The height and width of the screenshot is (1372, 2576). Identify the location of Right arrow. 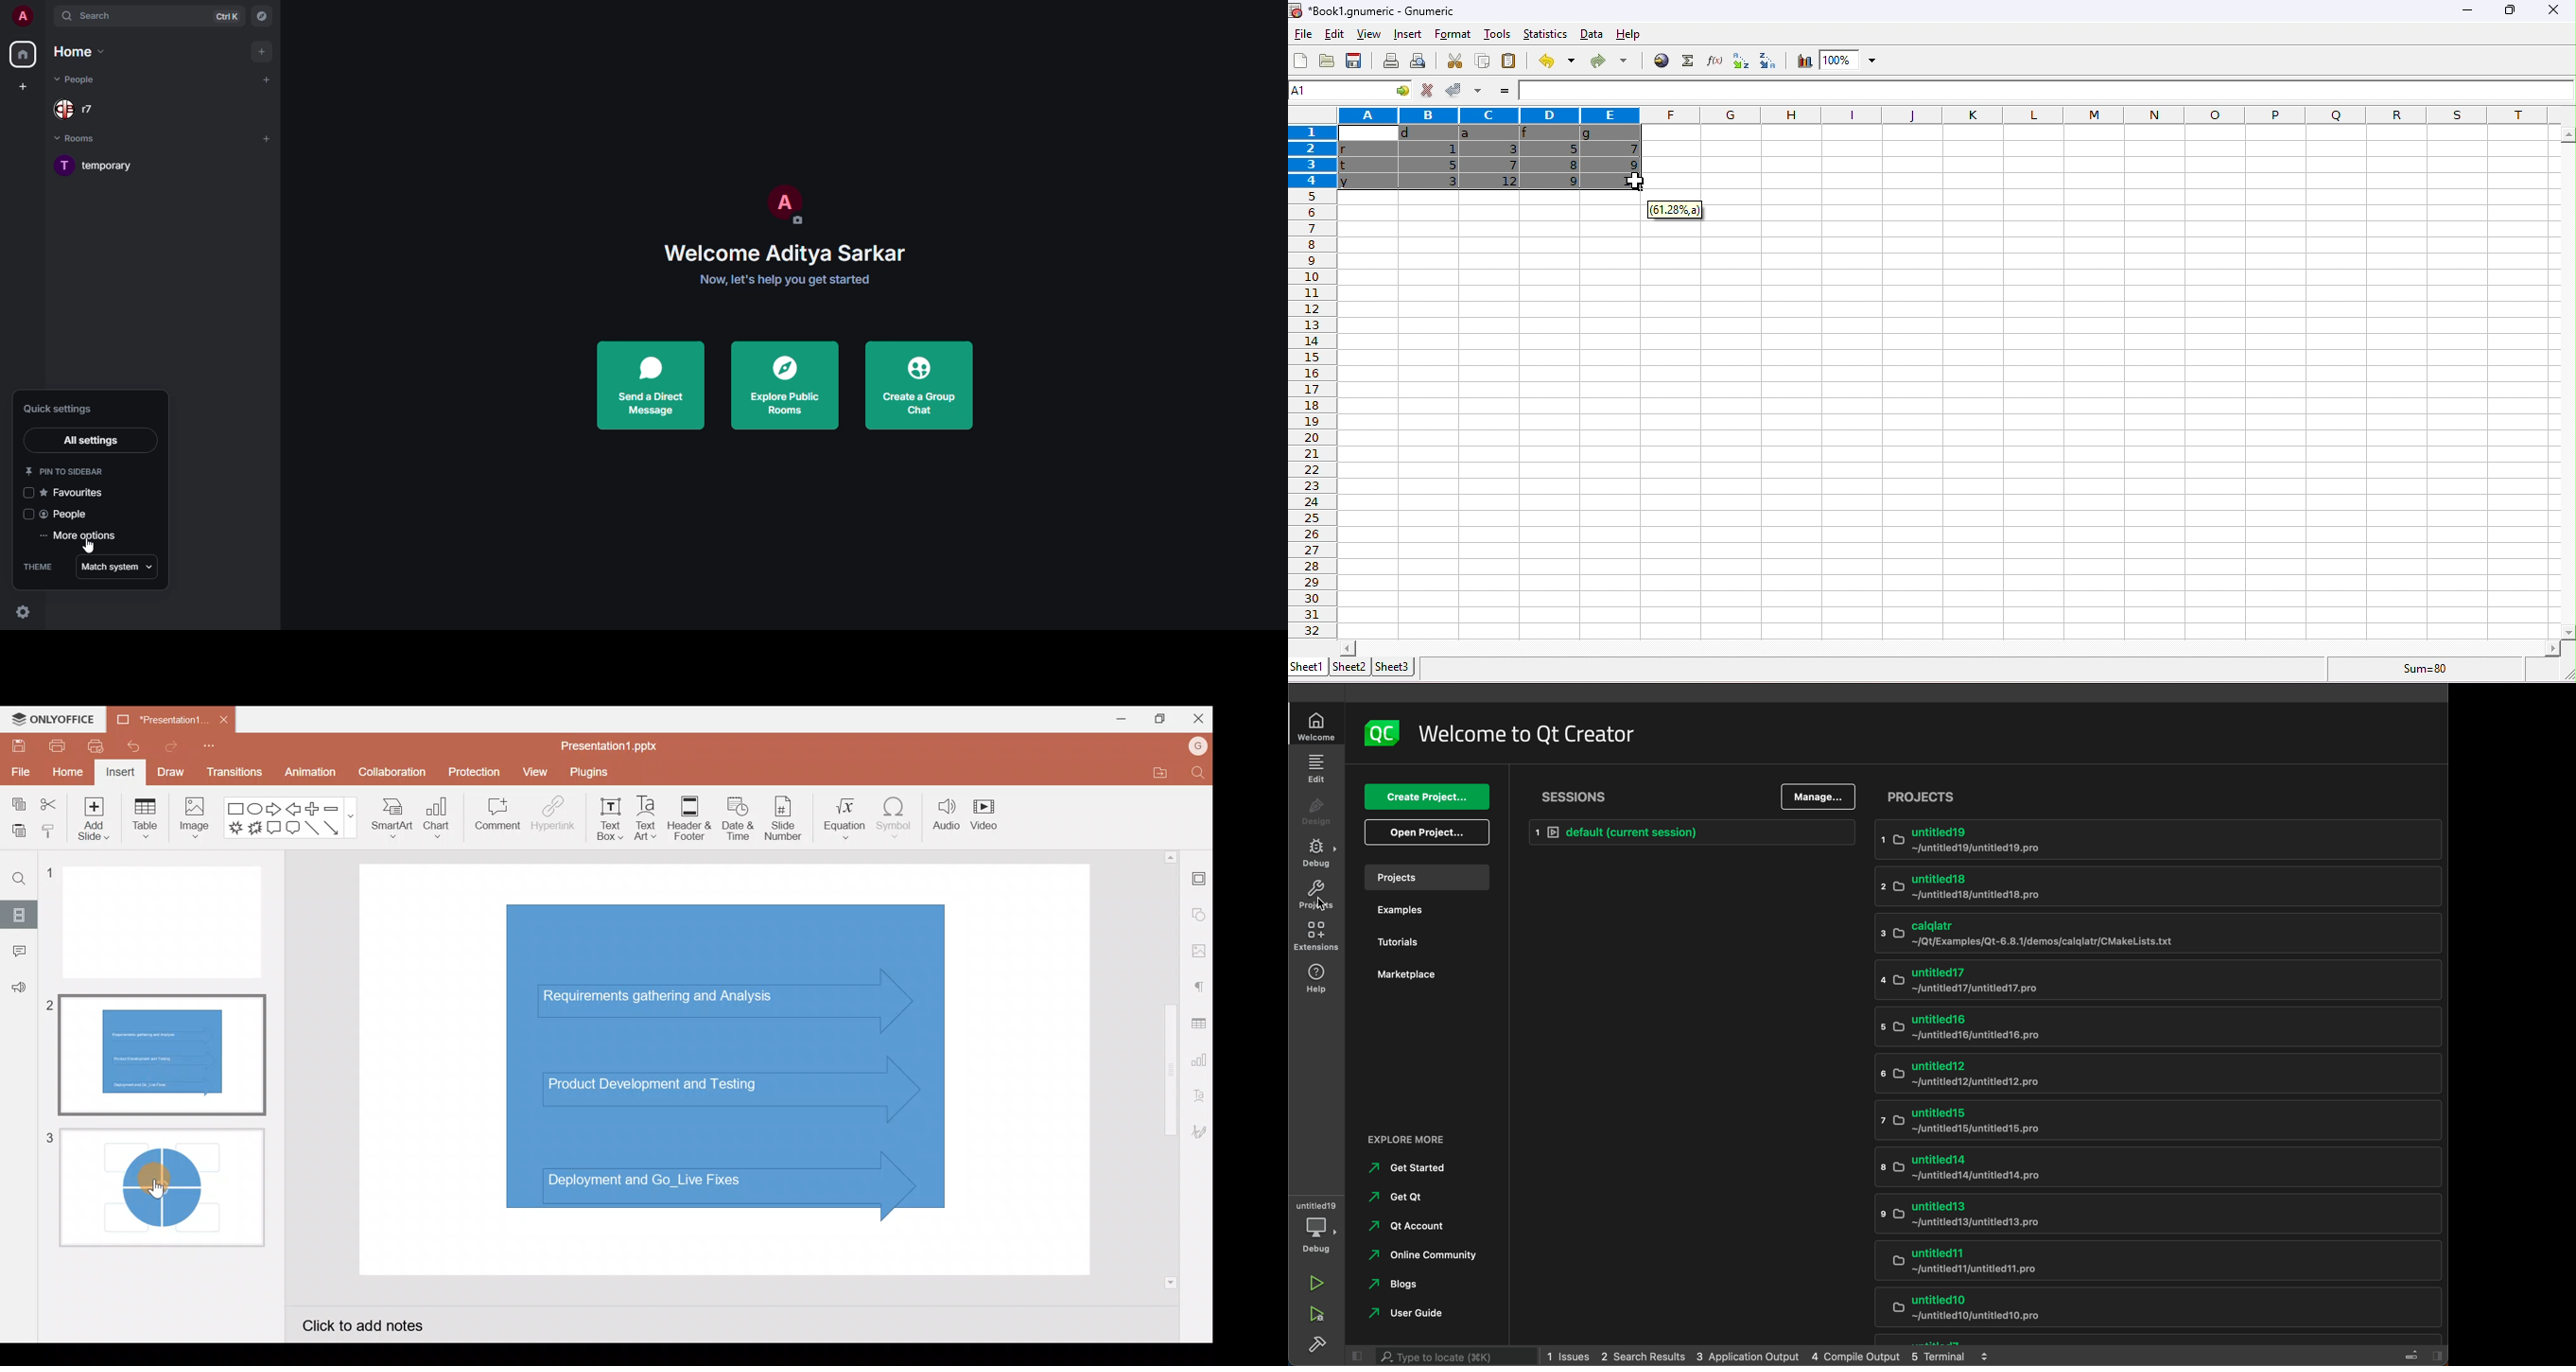
(274, 810).